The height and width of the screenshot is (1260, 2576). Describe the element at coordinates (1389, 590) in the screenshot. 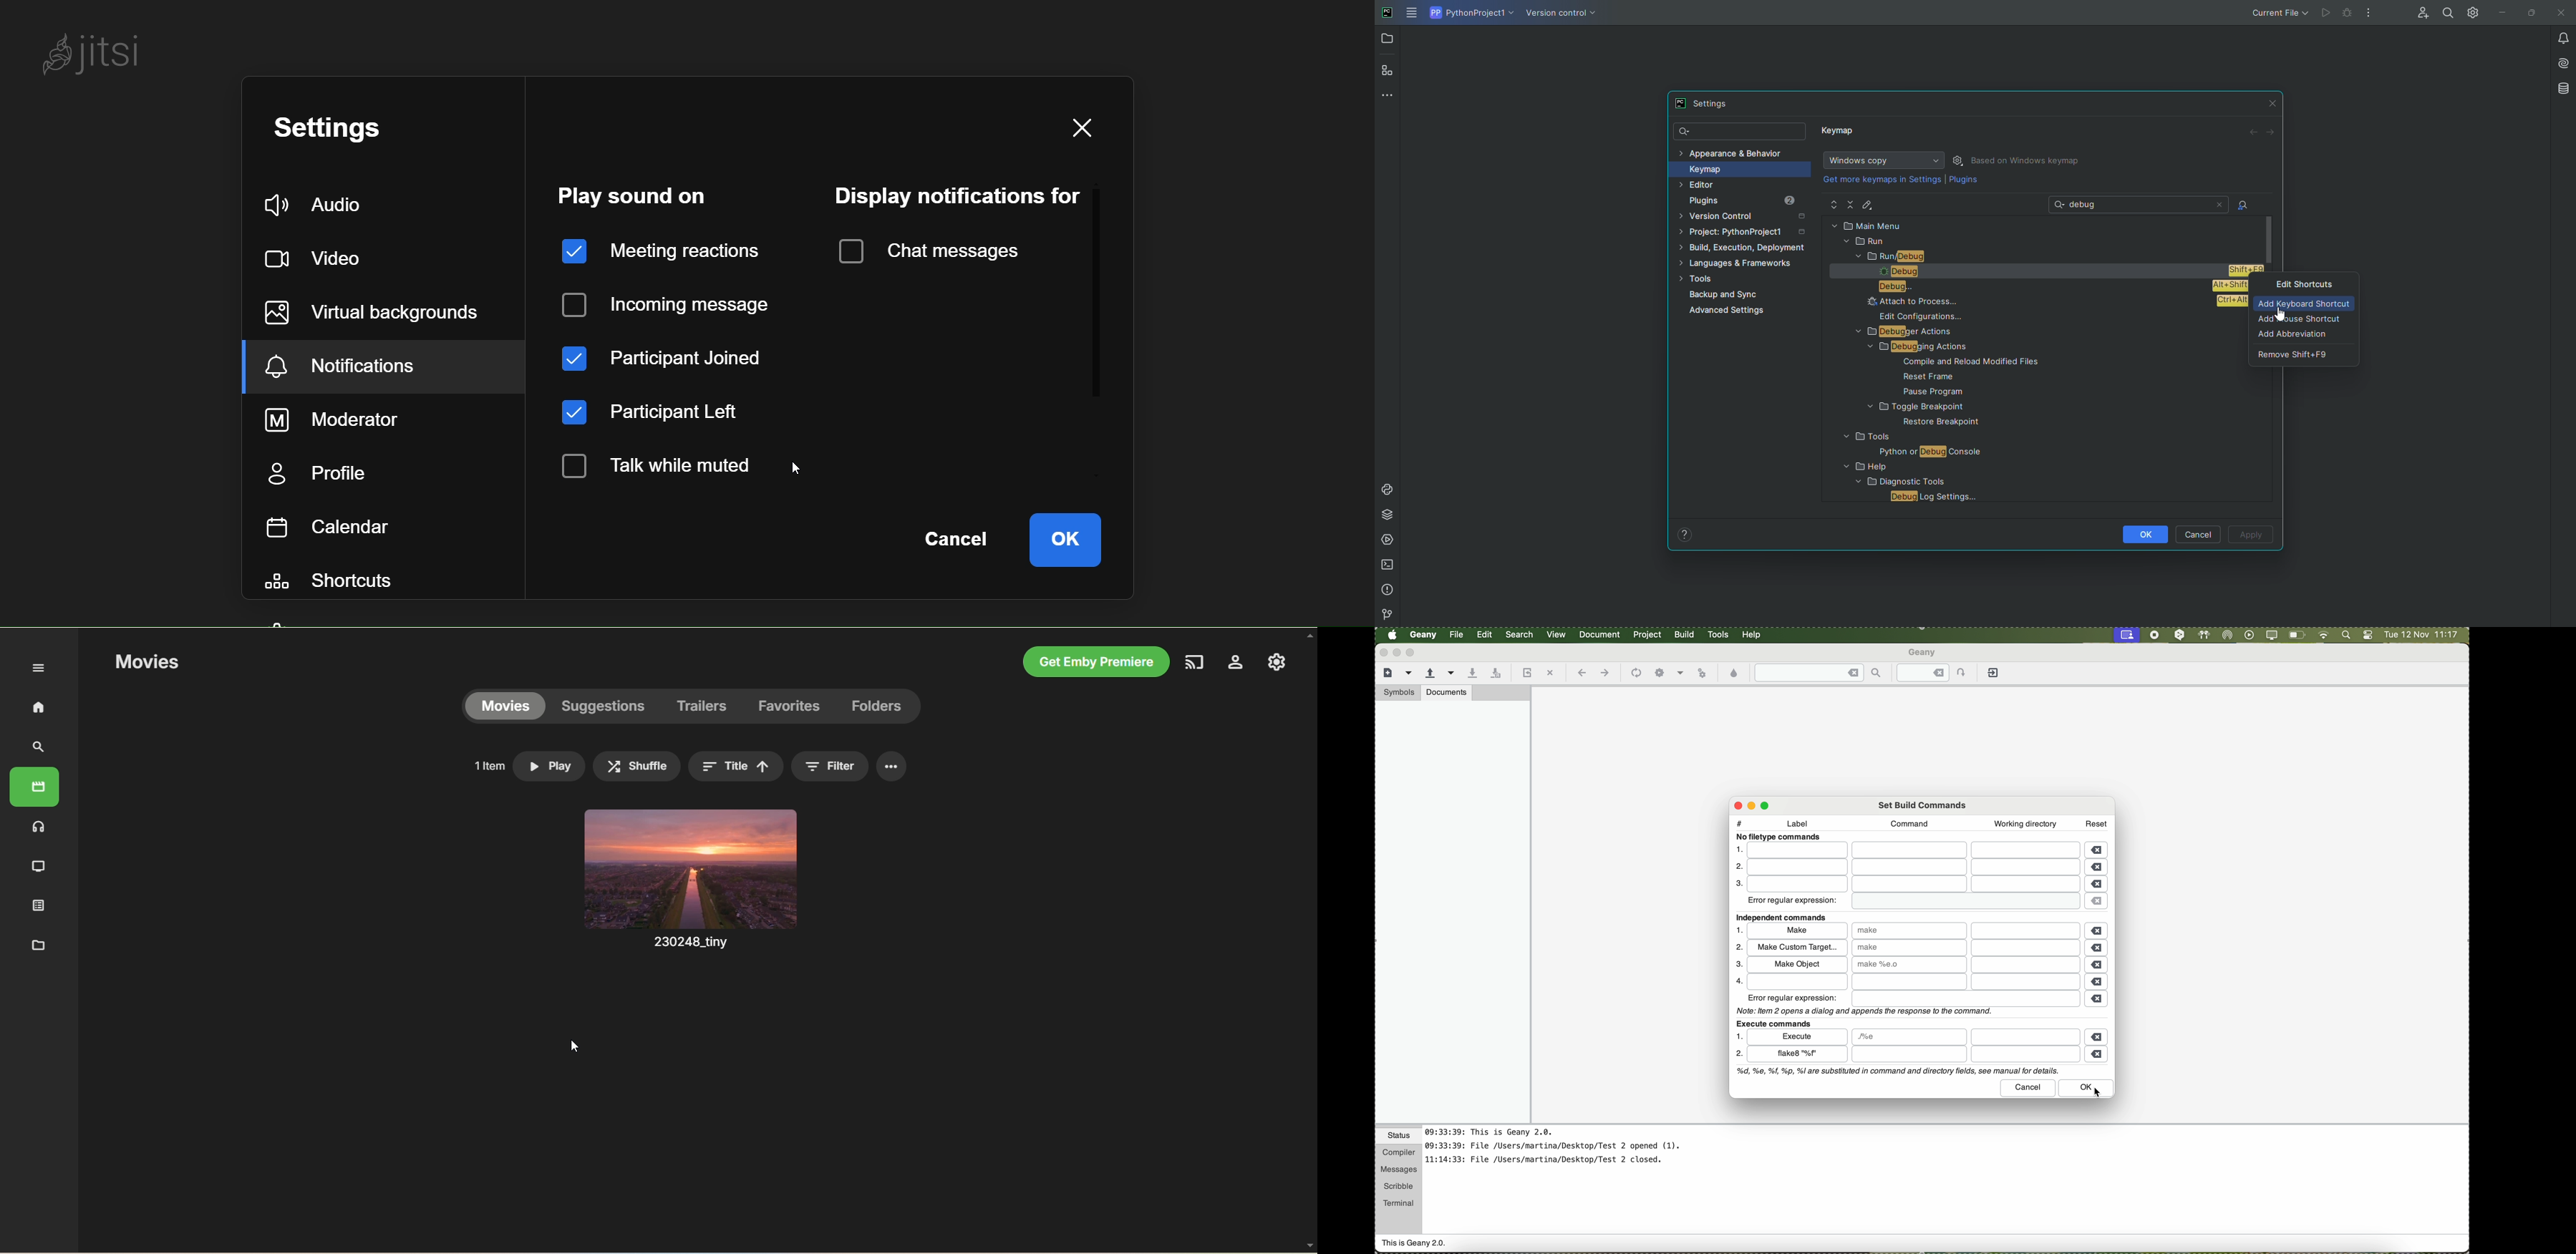

I see `Problems` at that location.